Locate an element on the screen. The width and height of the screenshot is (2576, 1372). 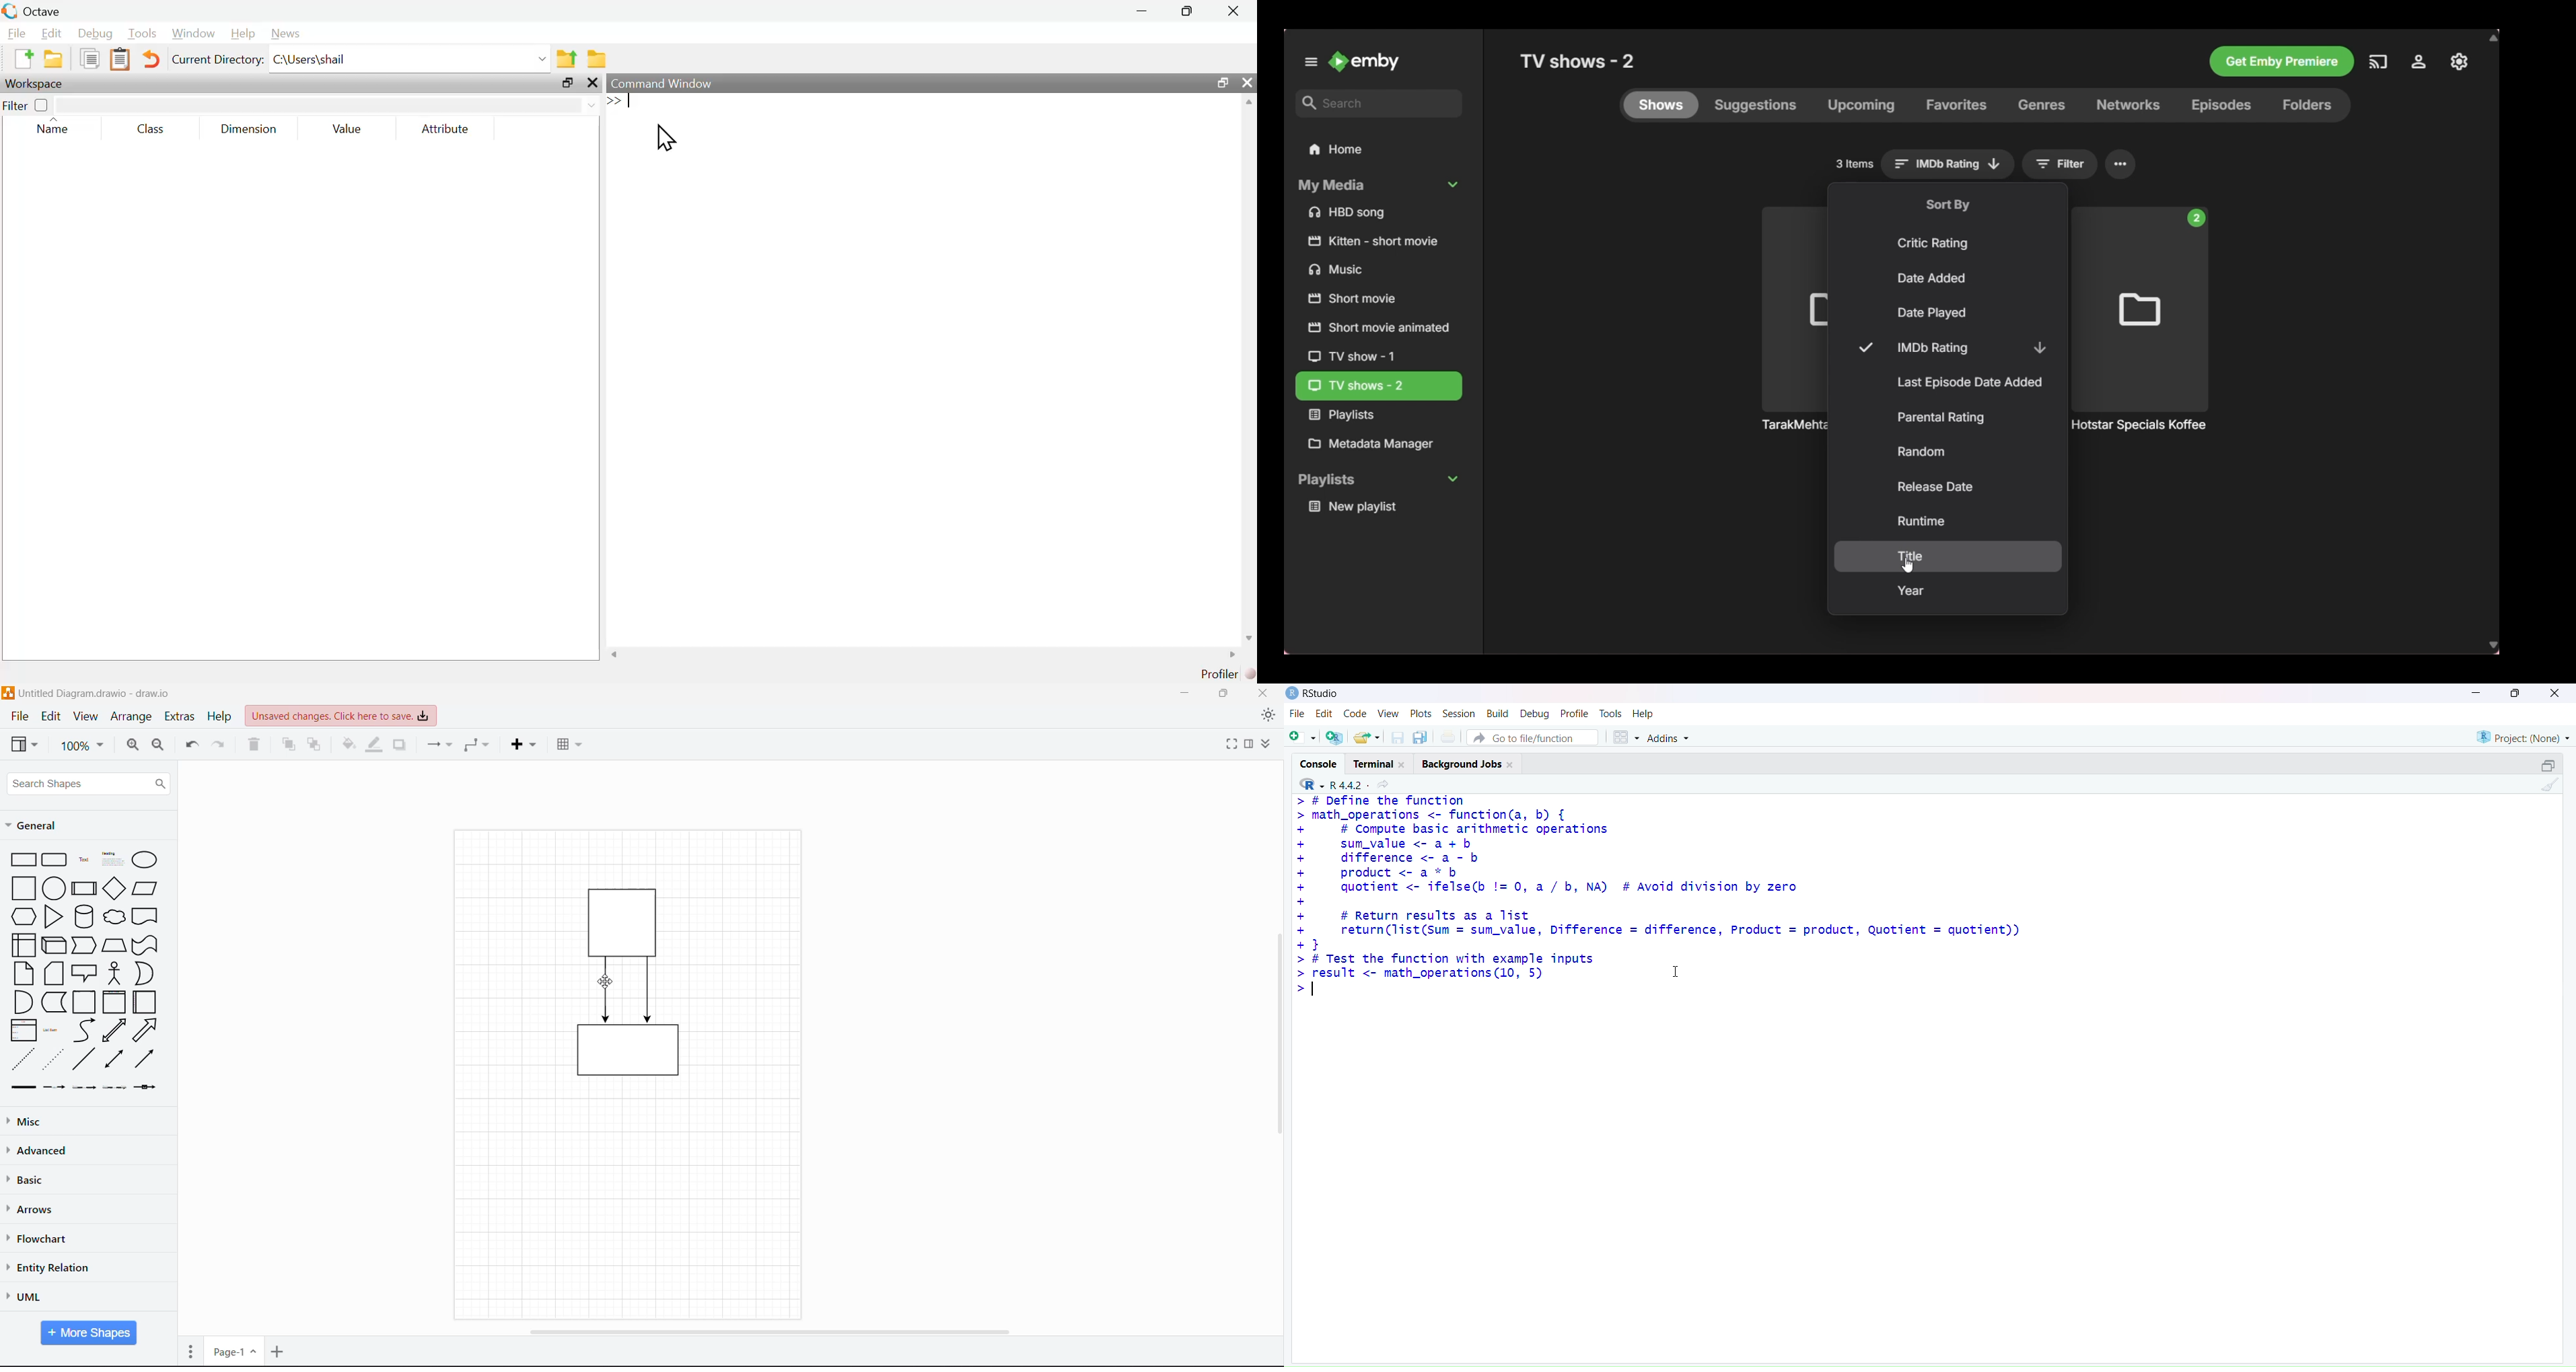
R 4.4.2 is located at coordinates (1346, 784).